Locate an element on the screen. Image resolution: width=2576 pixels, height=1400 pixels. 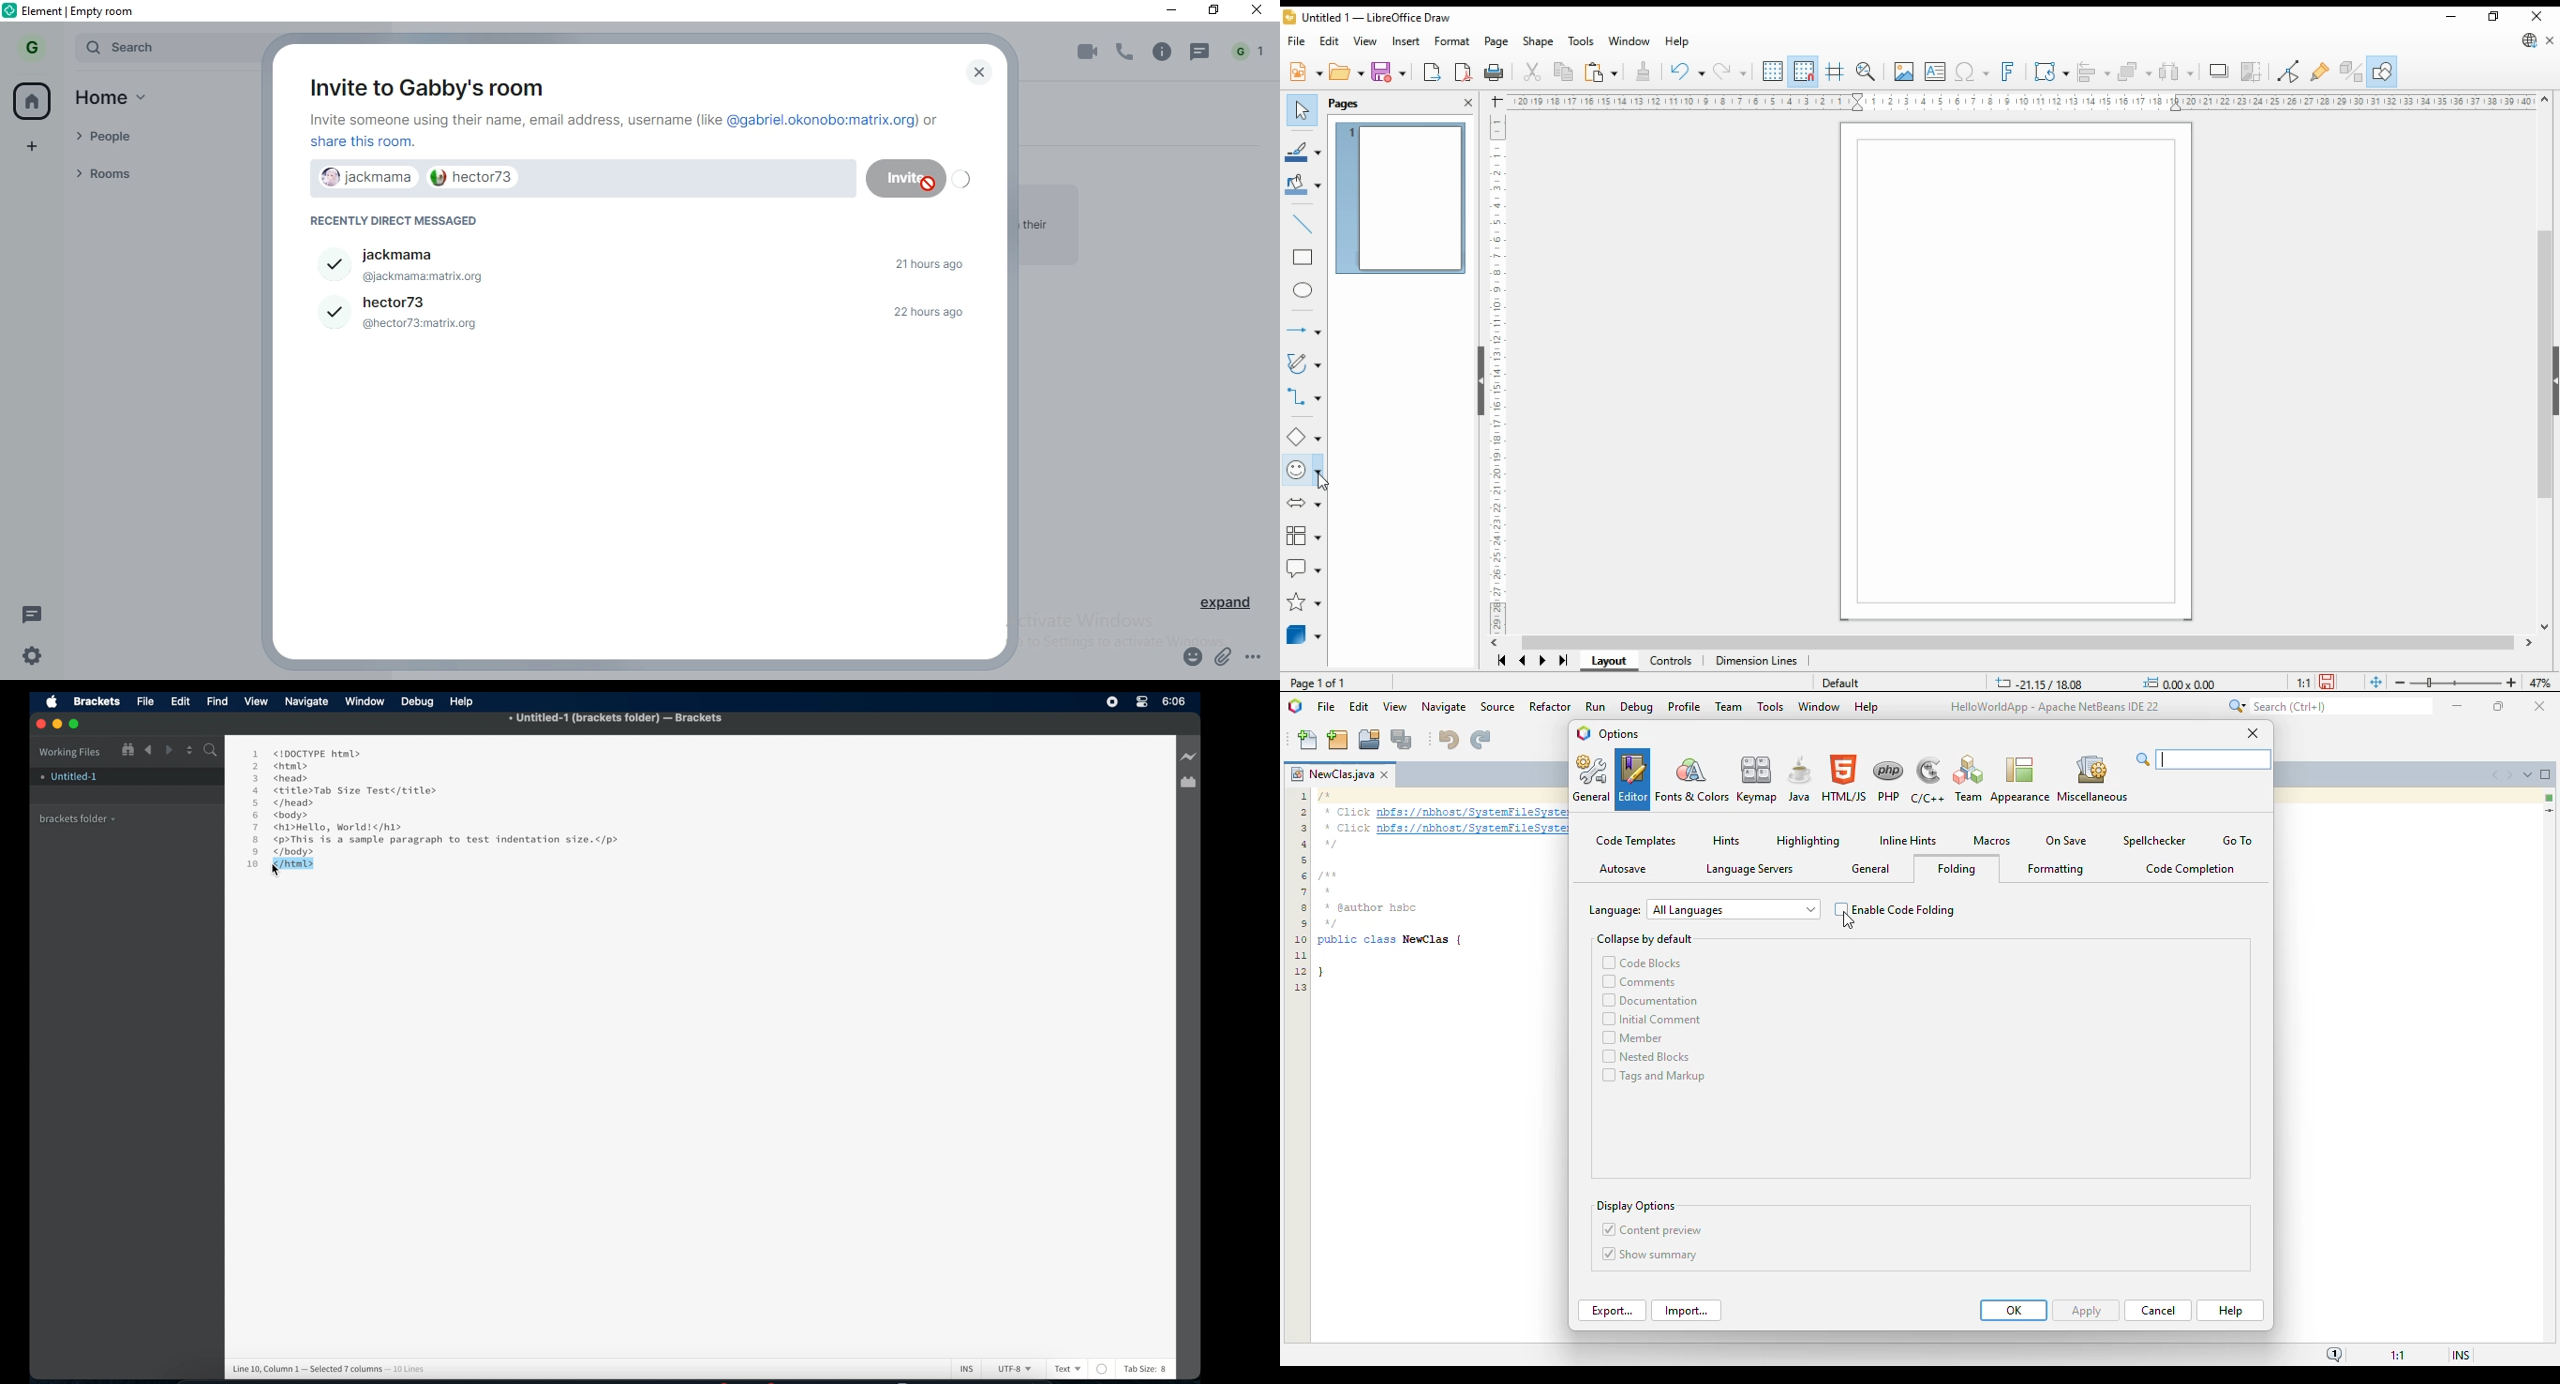
debug is located at coordinates (1638, 706).